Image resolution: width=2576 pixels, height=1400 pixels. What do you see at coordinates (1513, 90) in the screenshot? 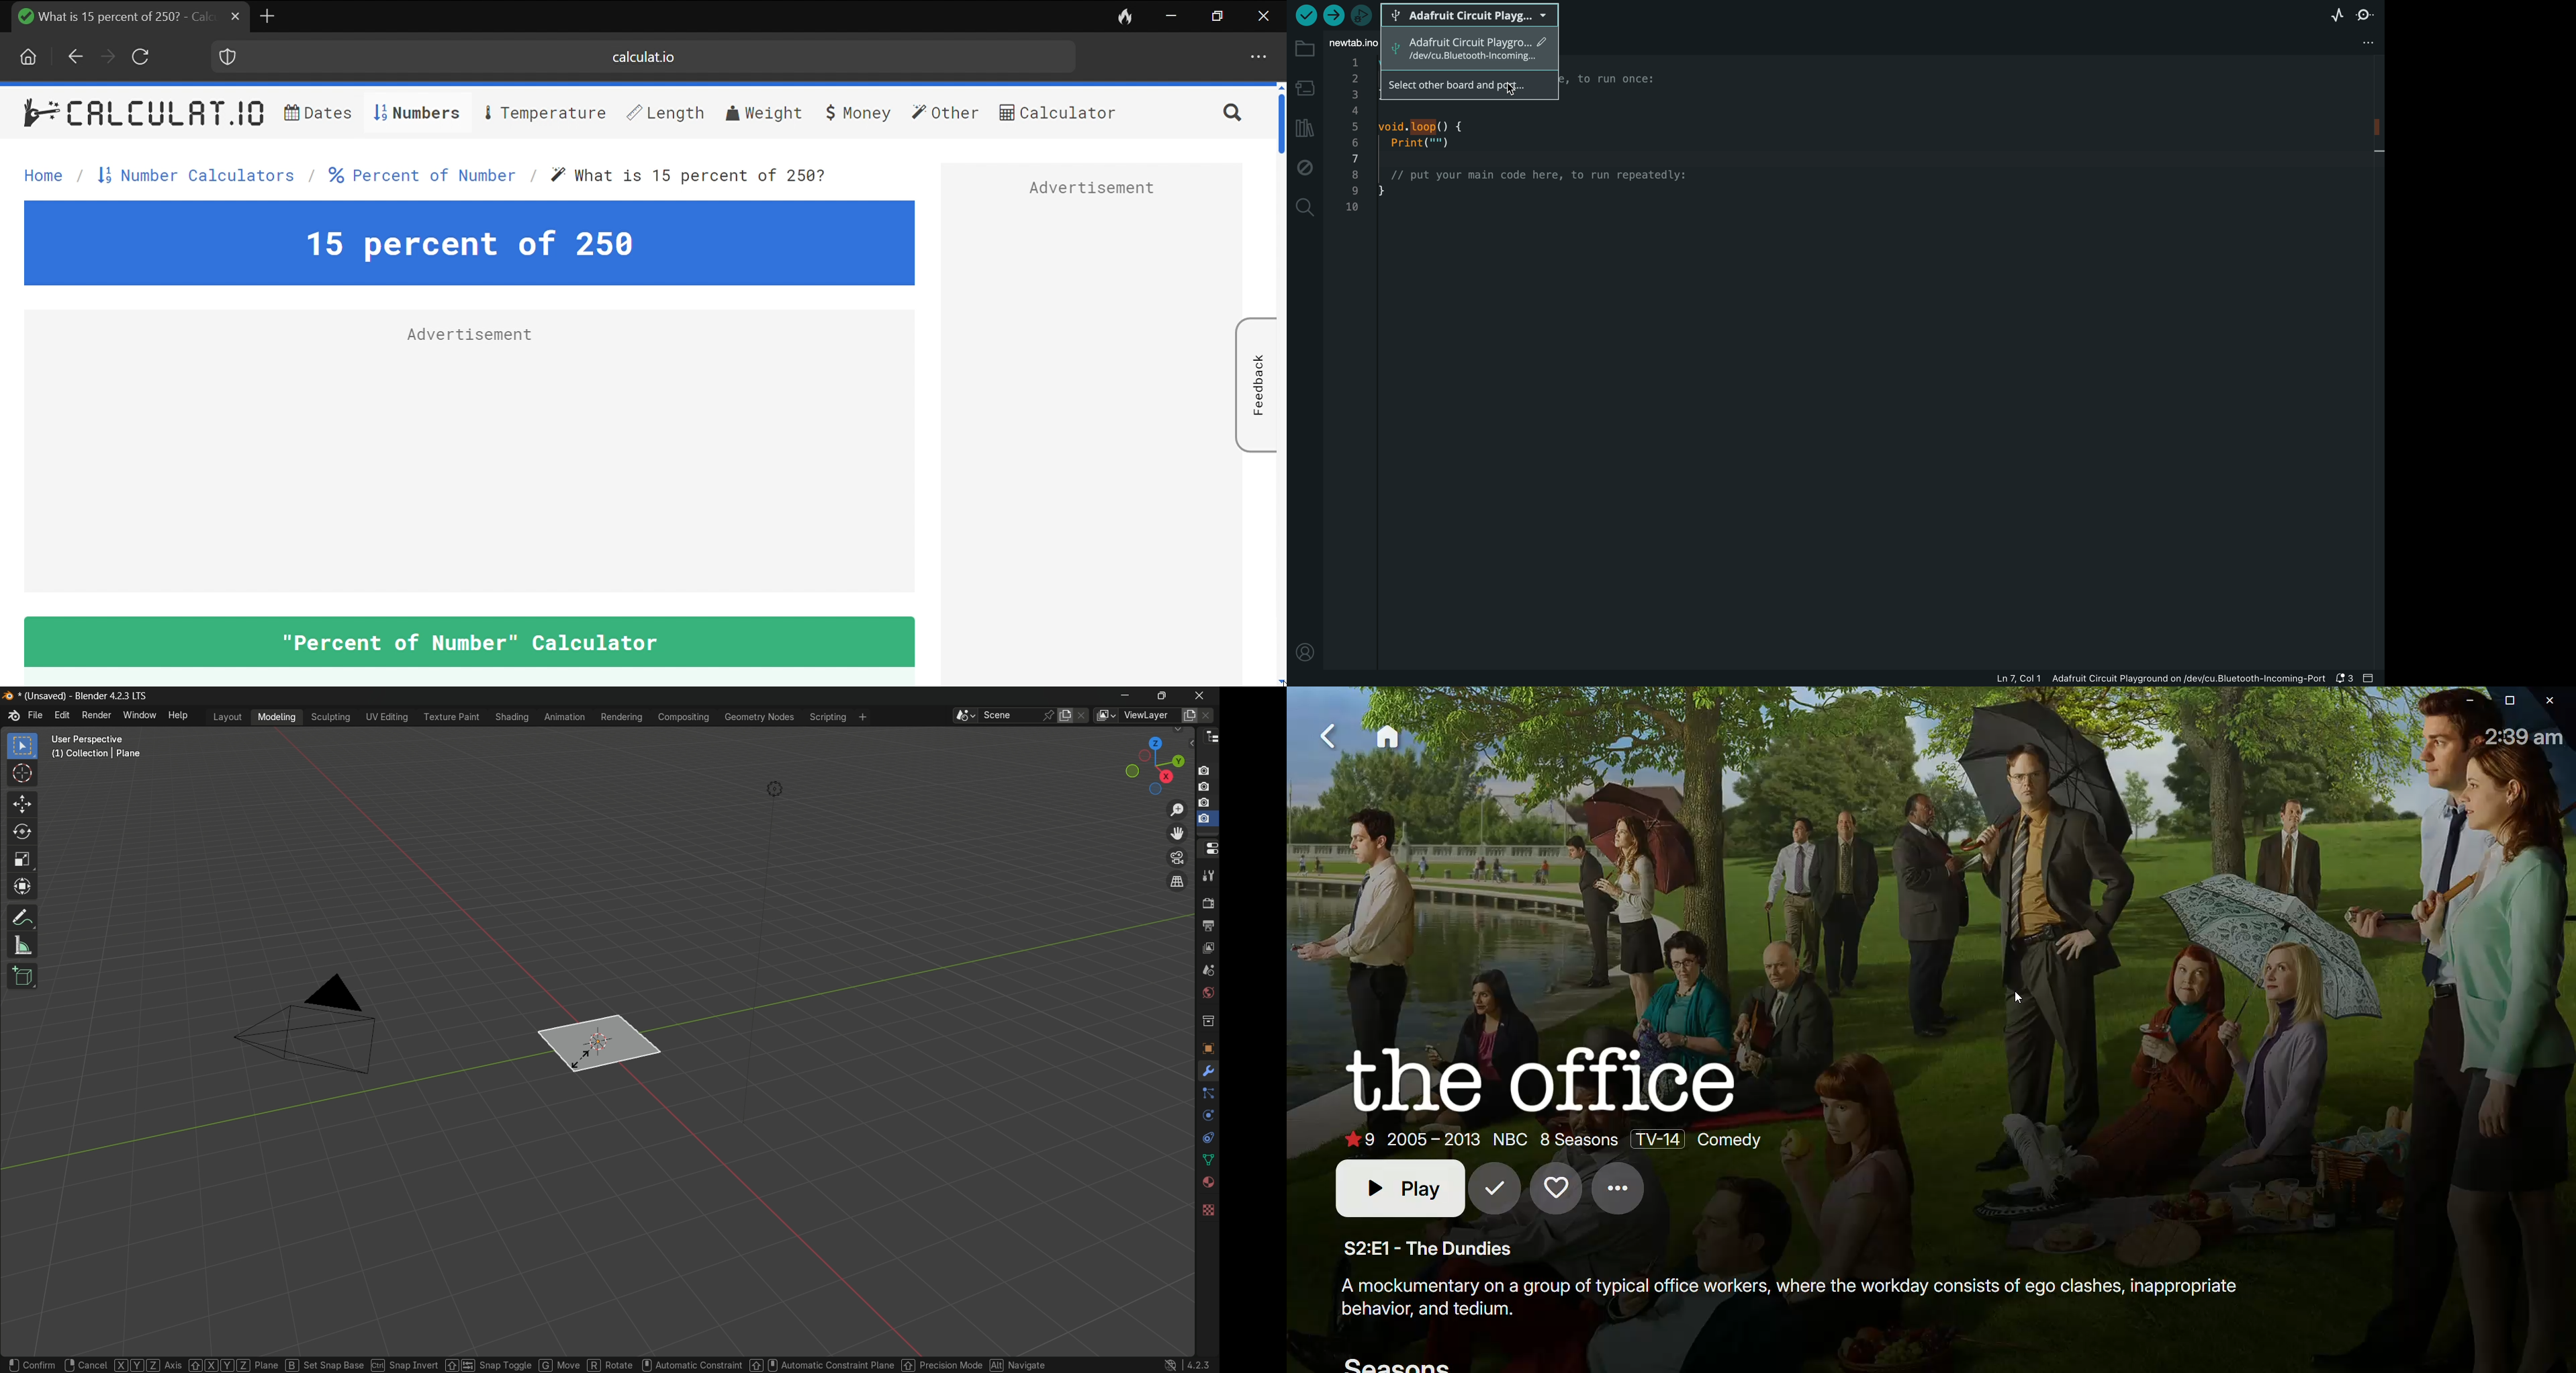
I see `cursor` at bounding box center [1513, 90].